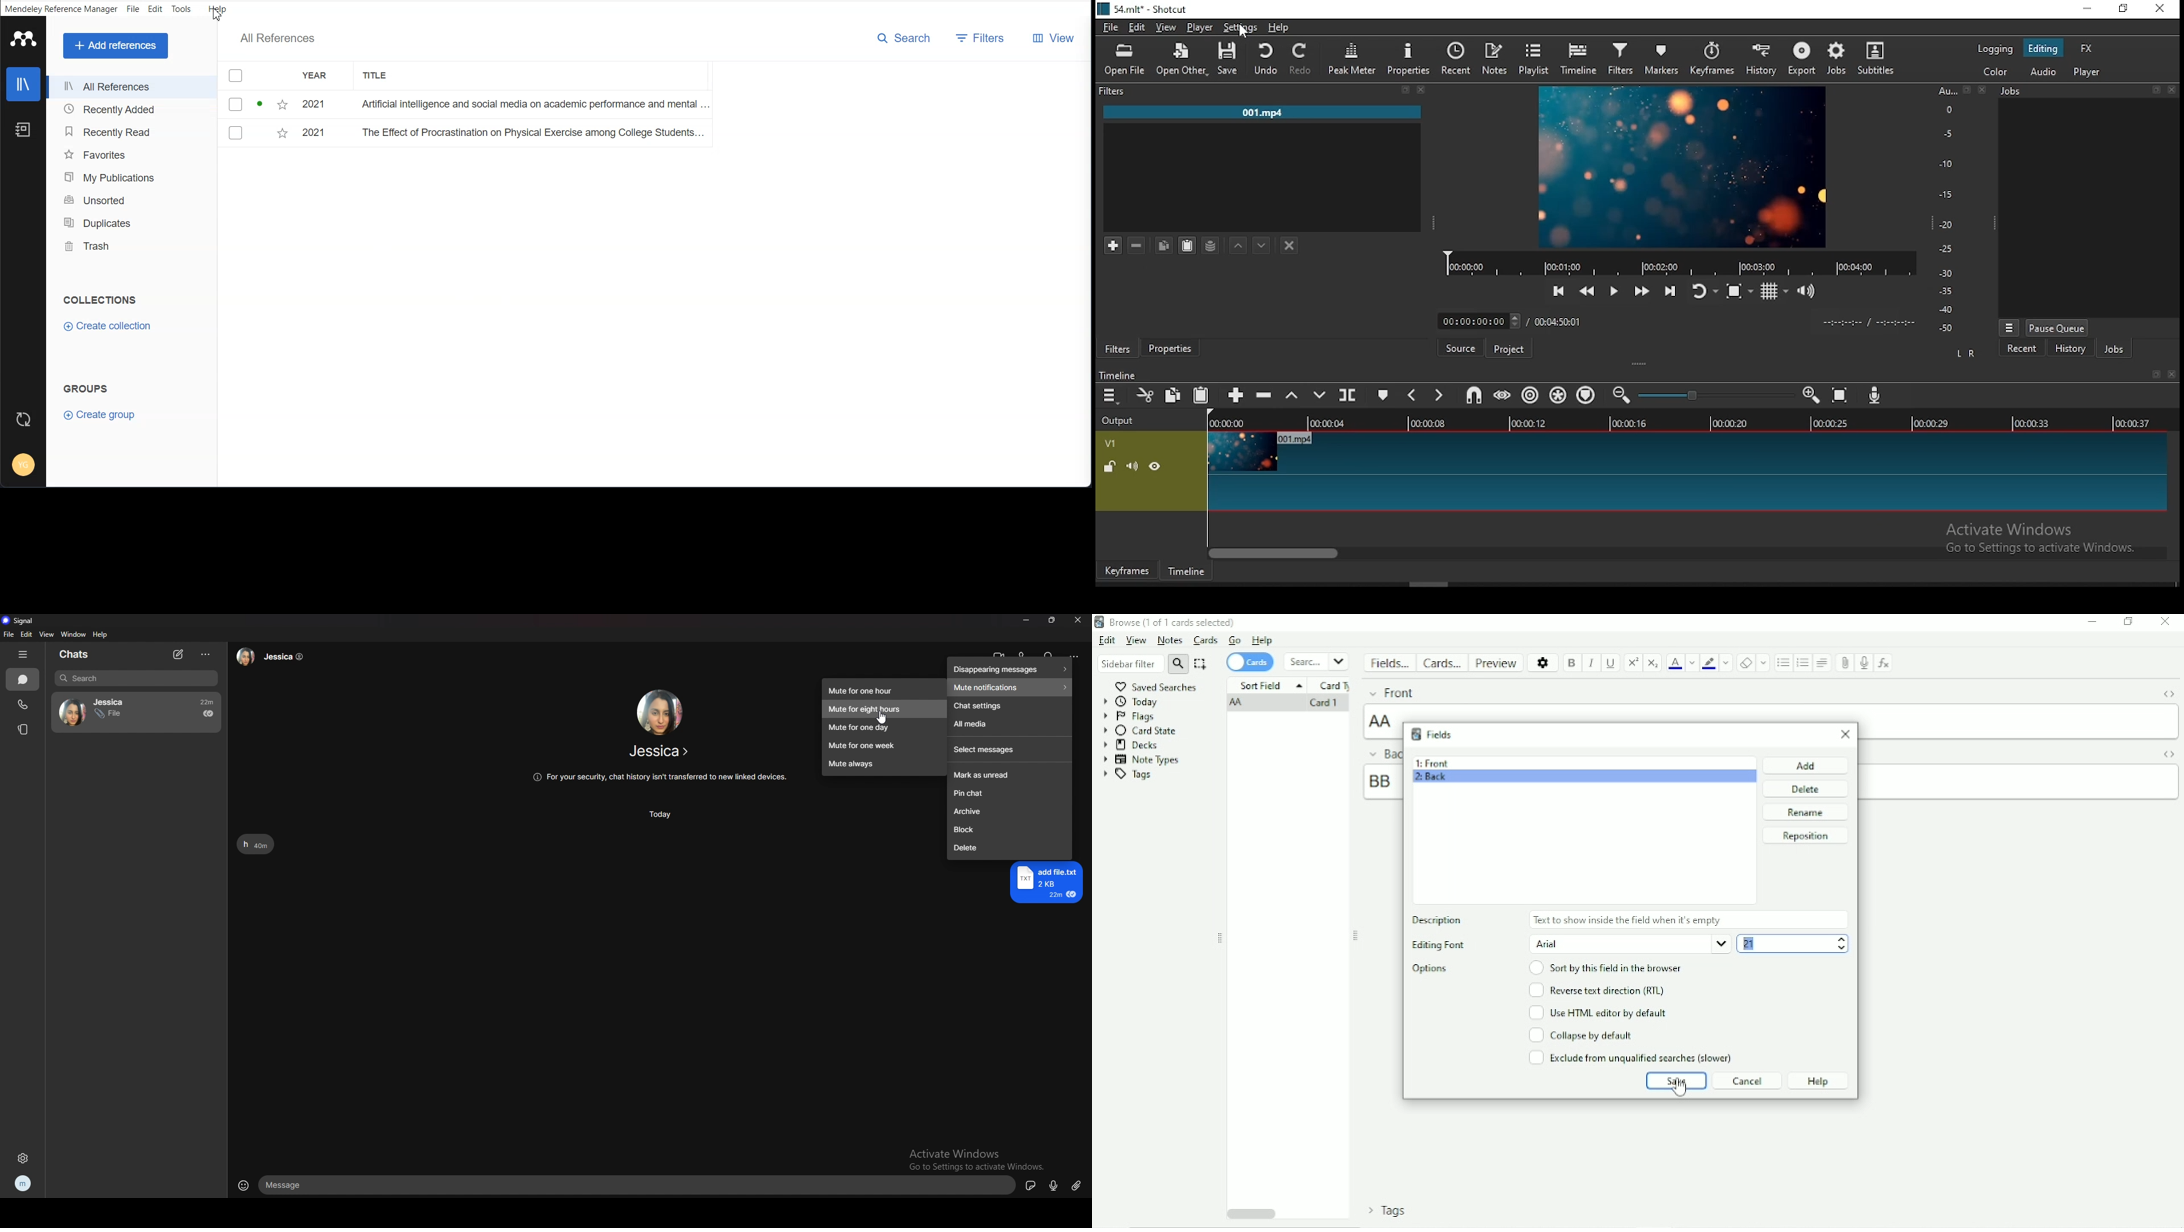  I want to click on jobs, so click(2013, 90).